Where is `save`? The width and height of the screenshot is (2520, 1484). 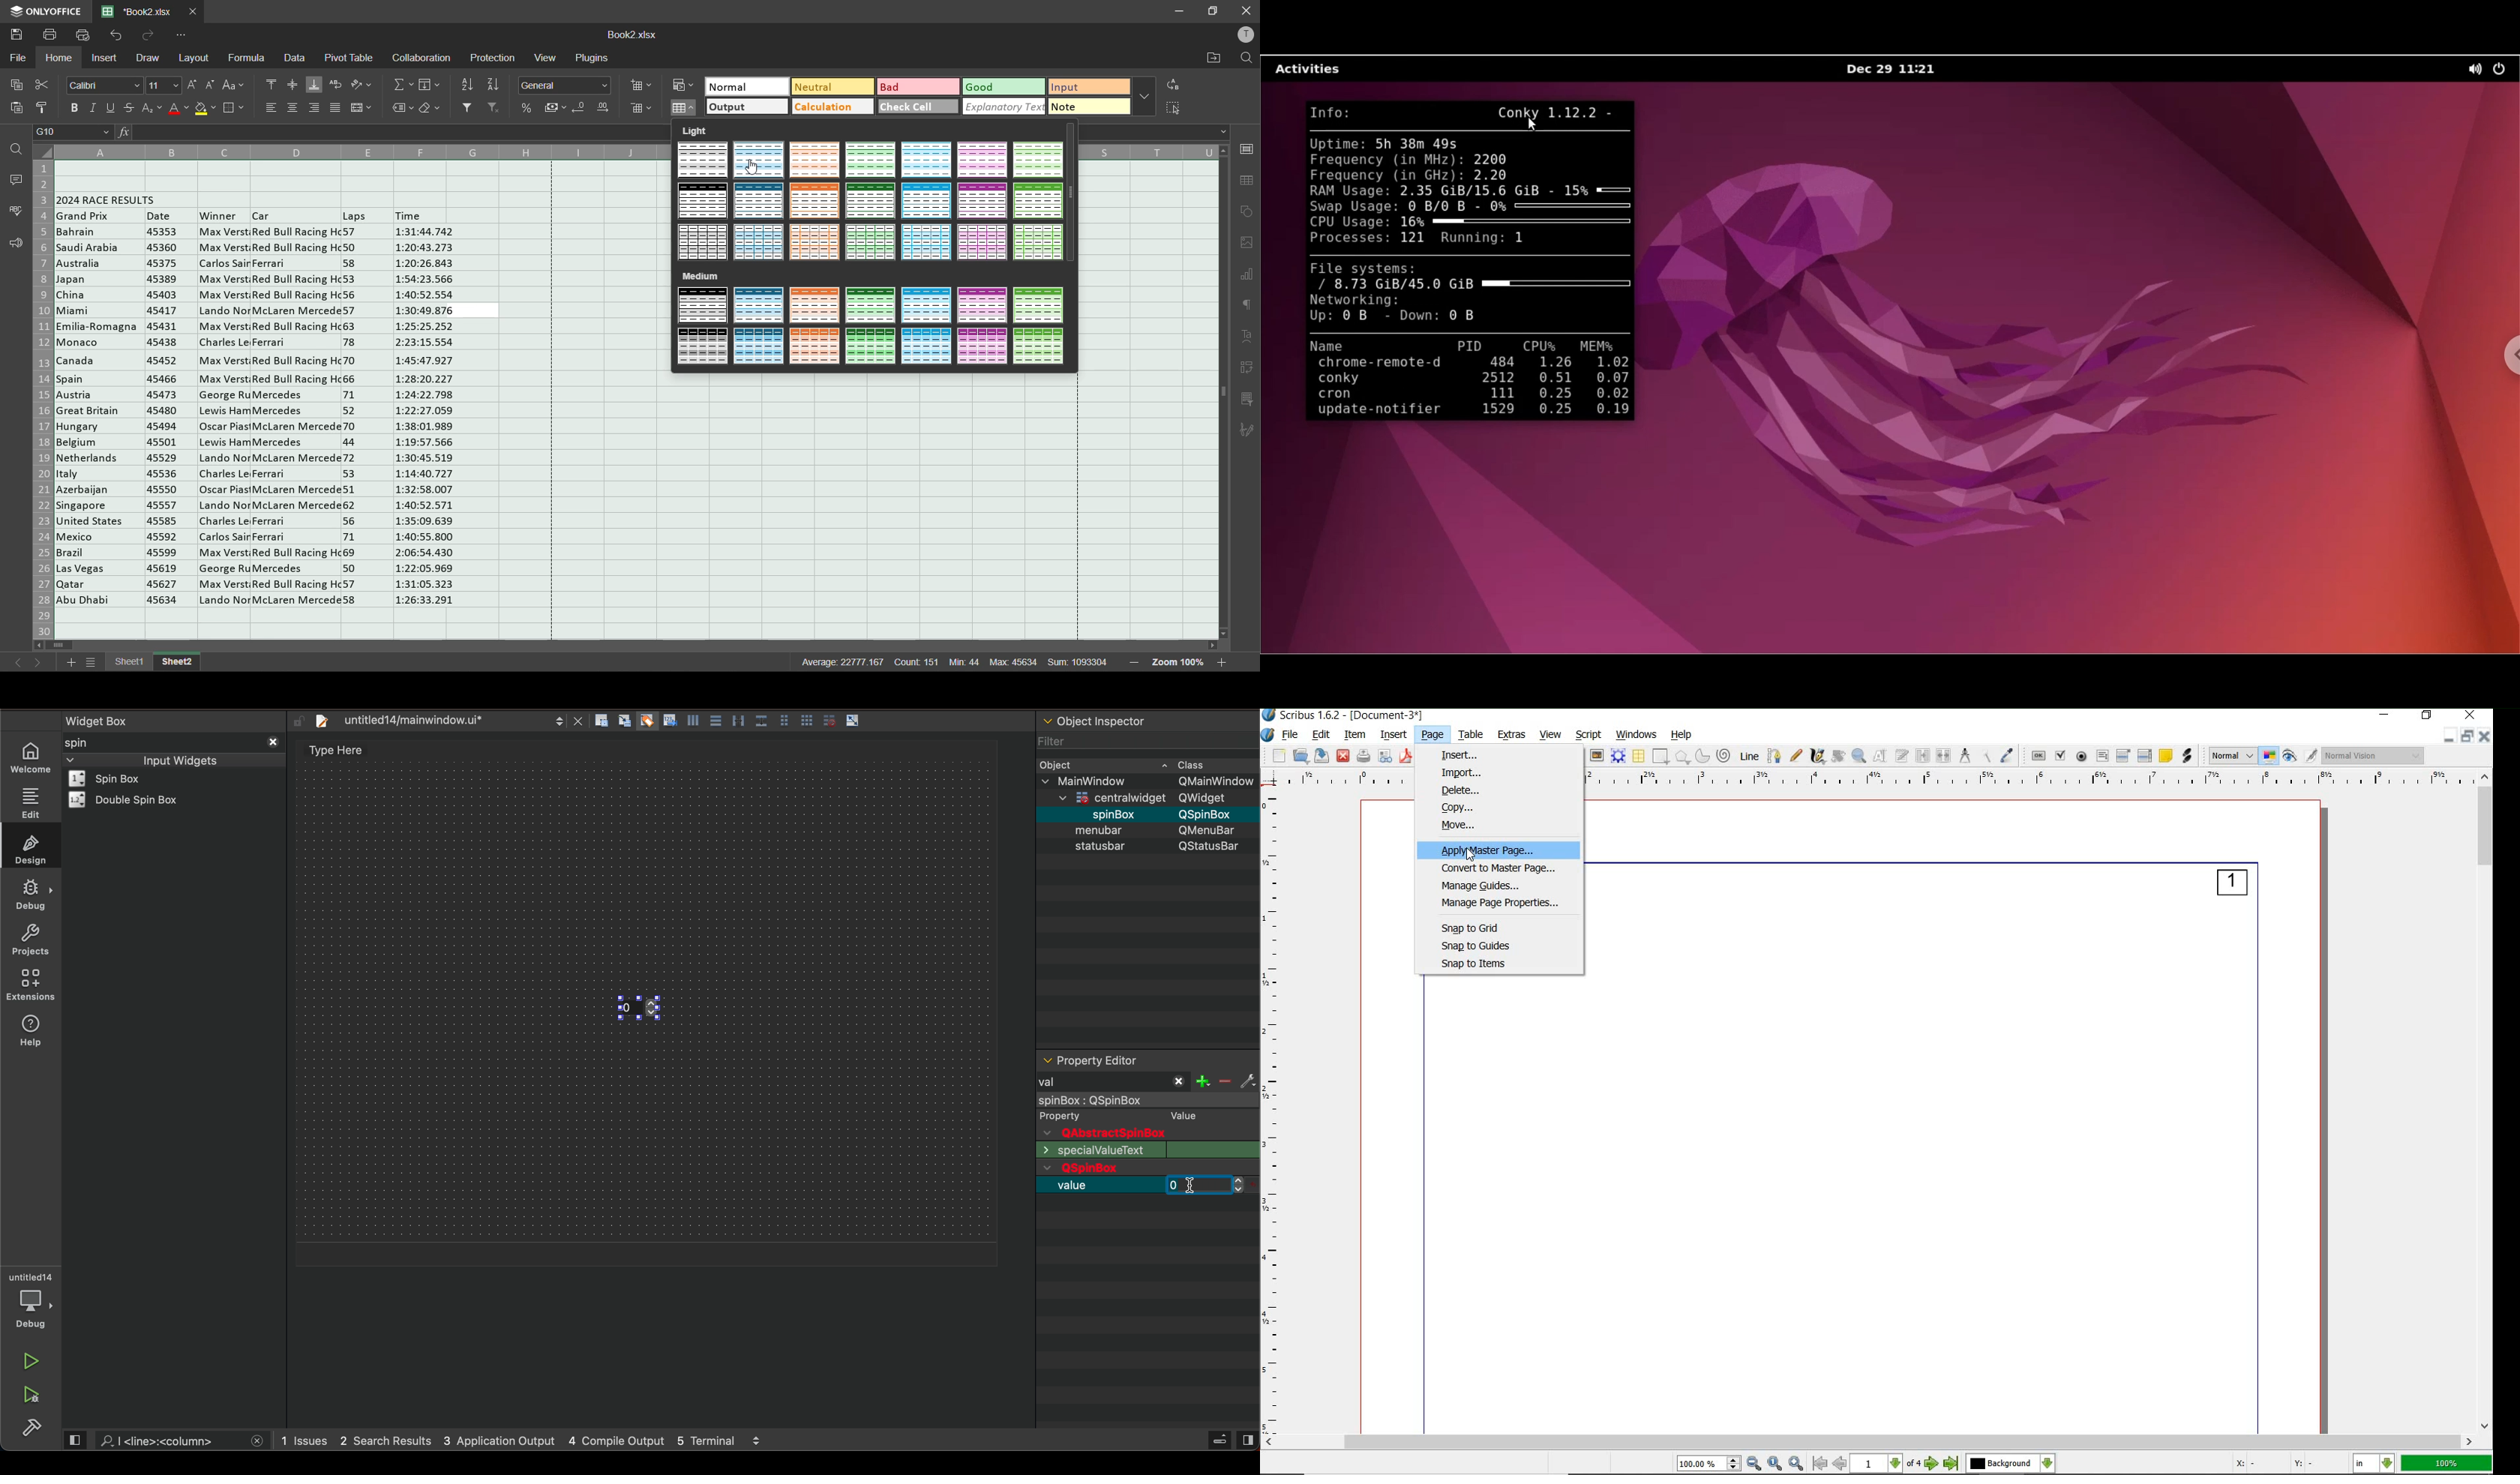
save is located at coordinates (51, 37).